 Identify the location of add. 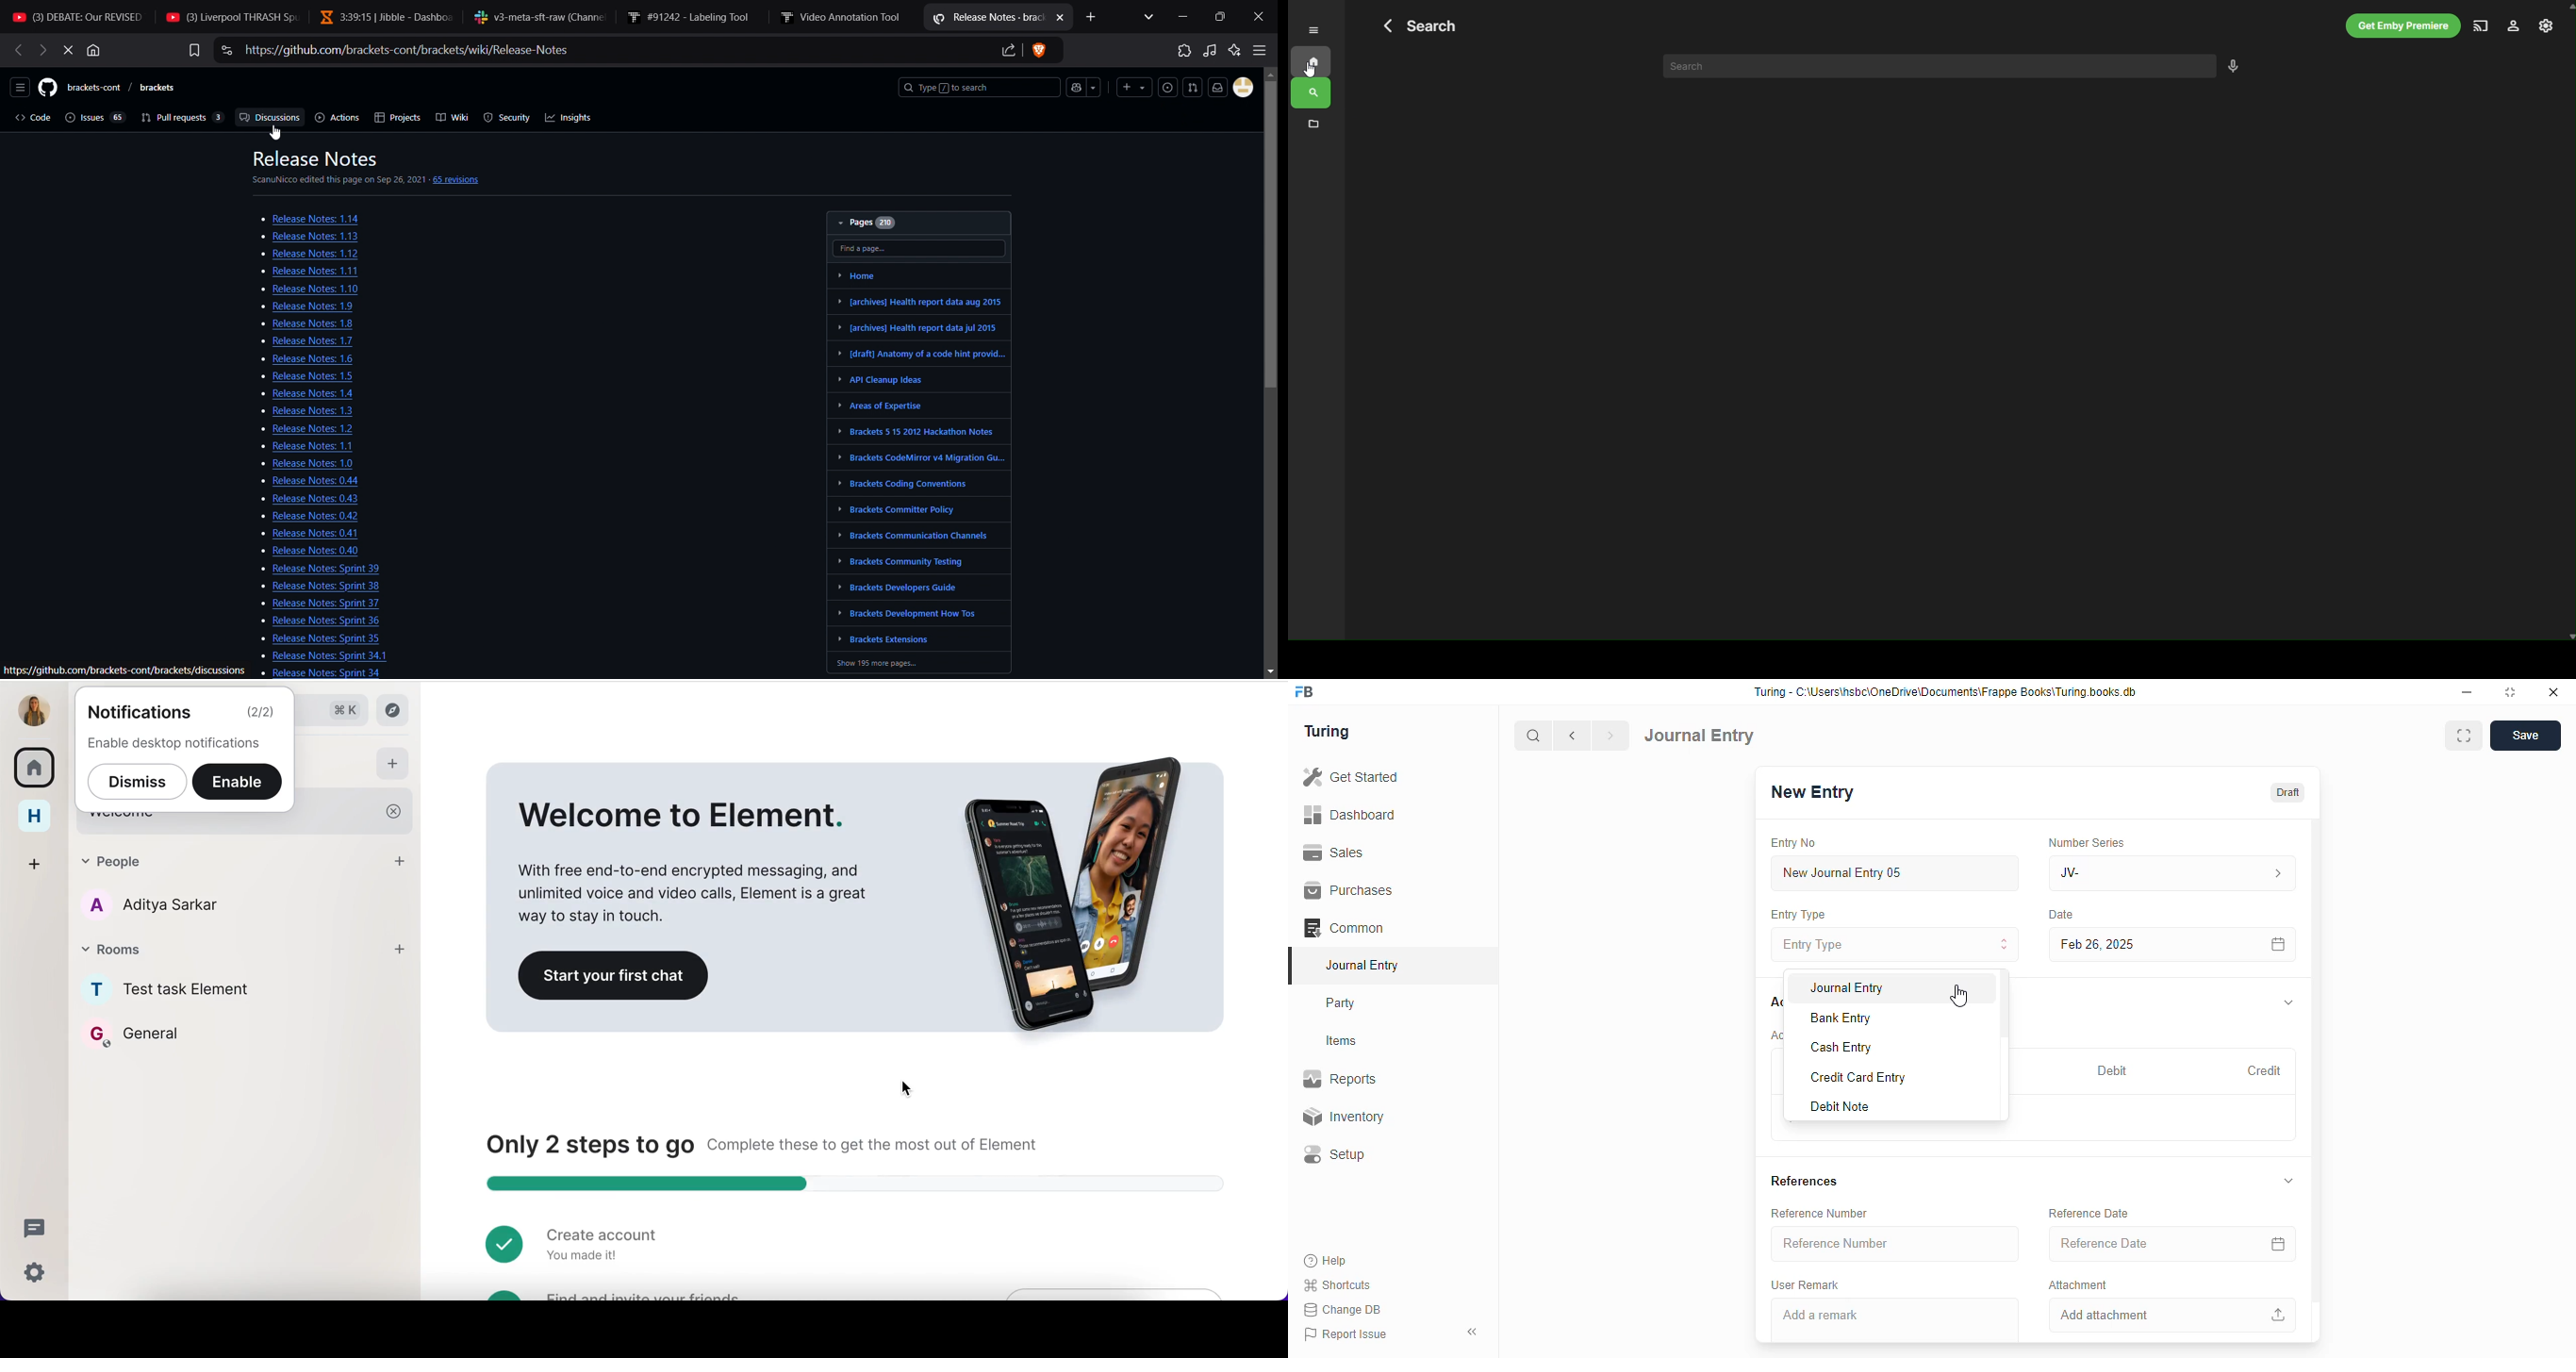
(394, 765).